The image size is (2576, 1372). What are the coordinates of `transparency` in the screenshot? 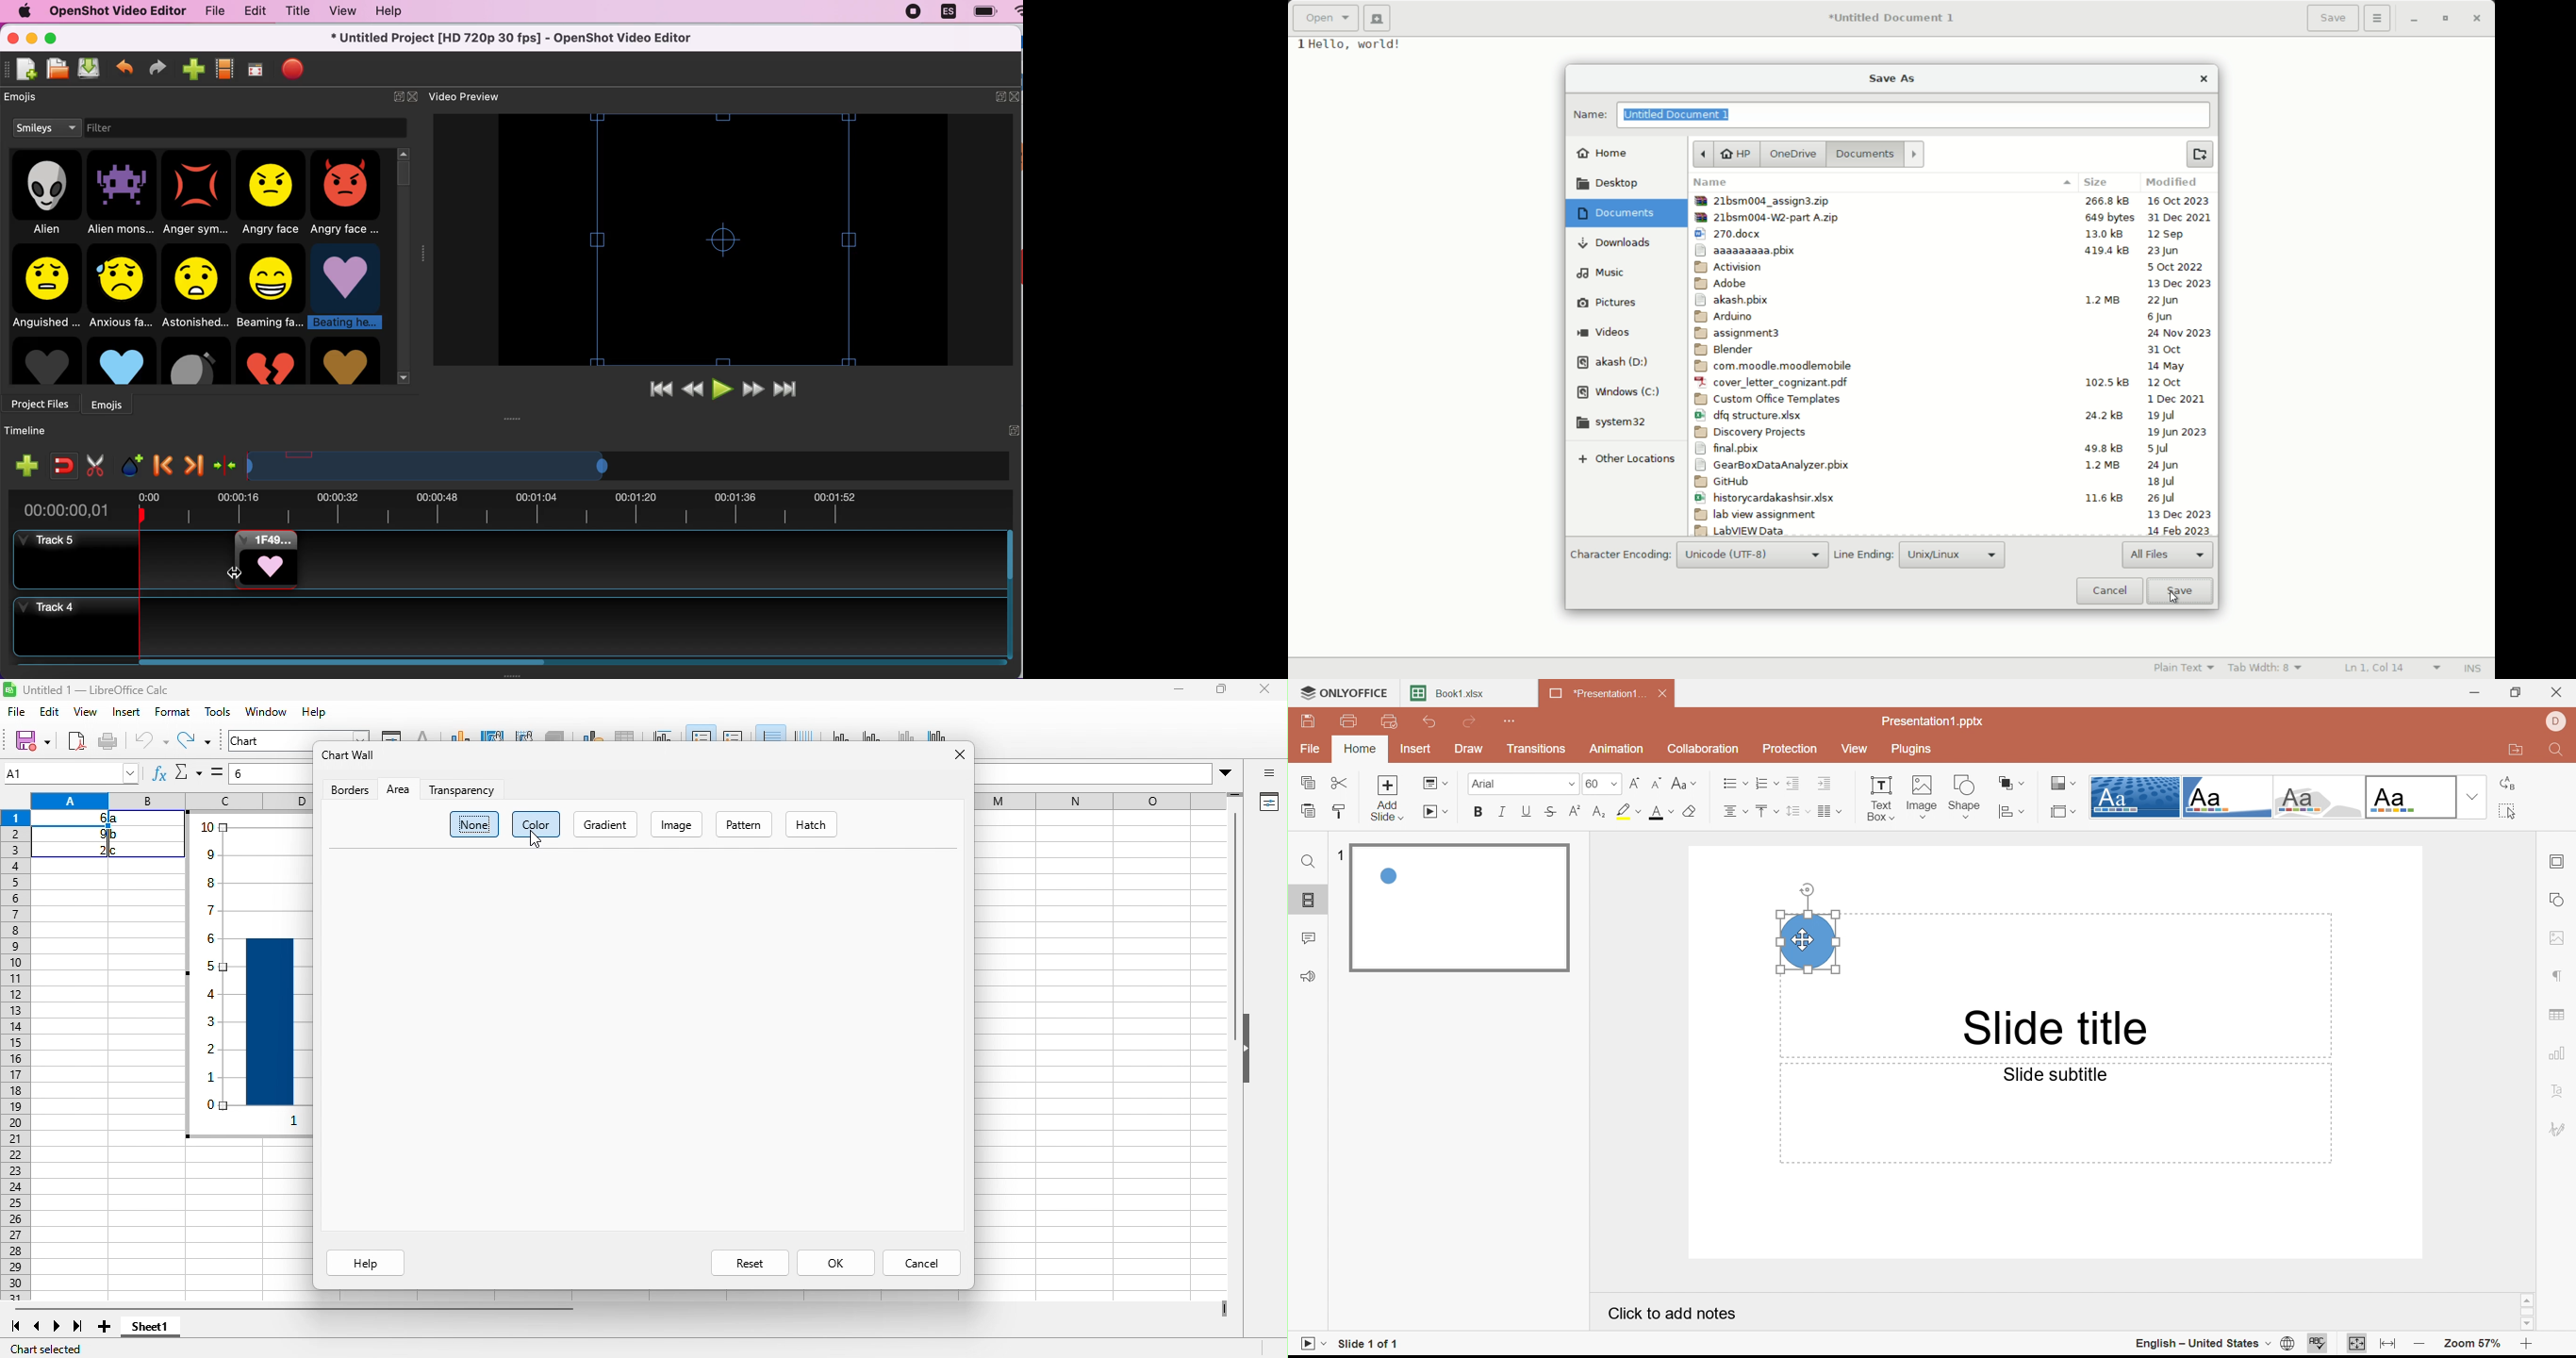 It's located at (466, 793).